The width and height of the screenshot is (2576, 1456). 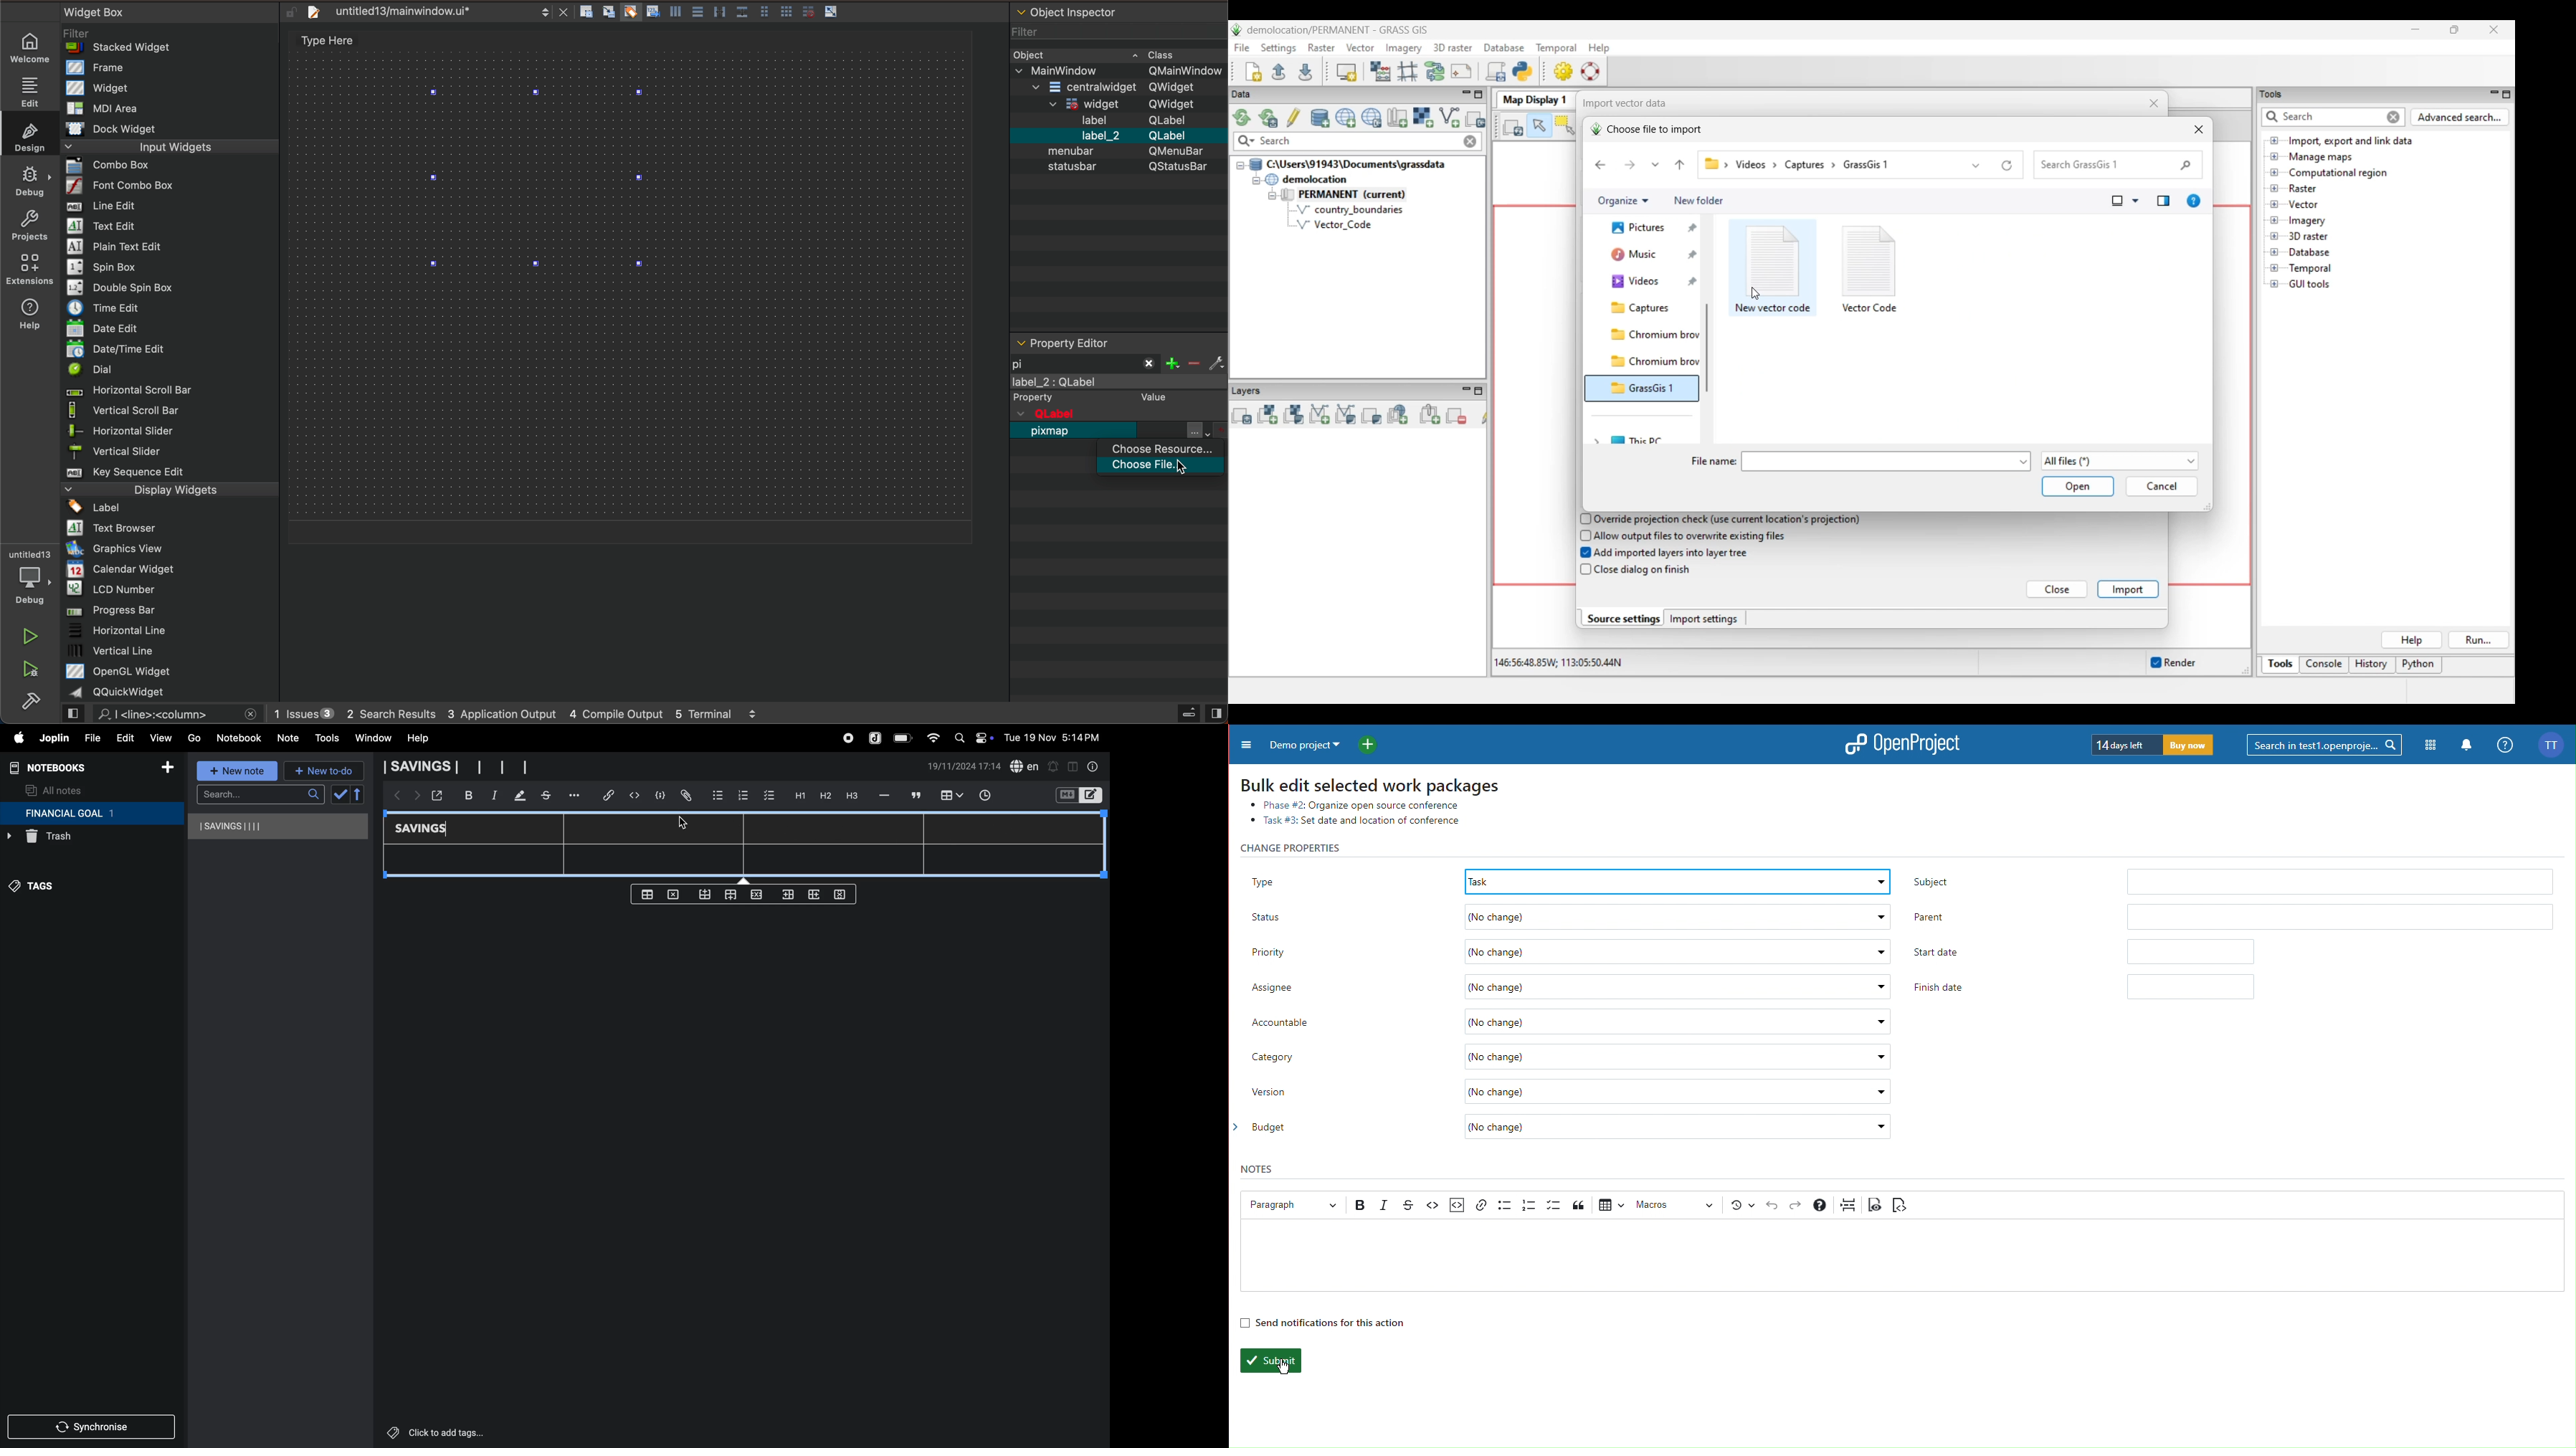 What do you see at coordinates (1385, 1205) in the screenshot?
I see `Italic` at bounding box center [1385, 1205].